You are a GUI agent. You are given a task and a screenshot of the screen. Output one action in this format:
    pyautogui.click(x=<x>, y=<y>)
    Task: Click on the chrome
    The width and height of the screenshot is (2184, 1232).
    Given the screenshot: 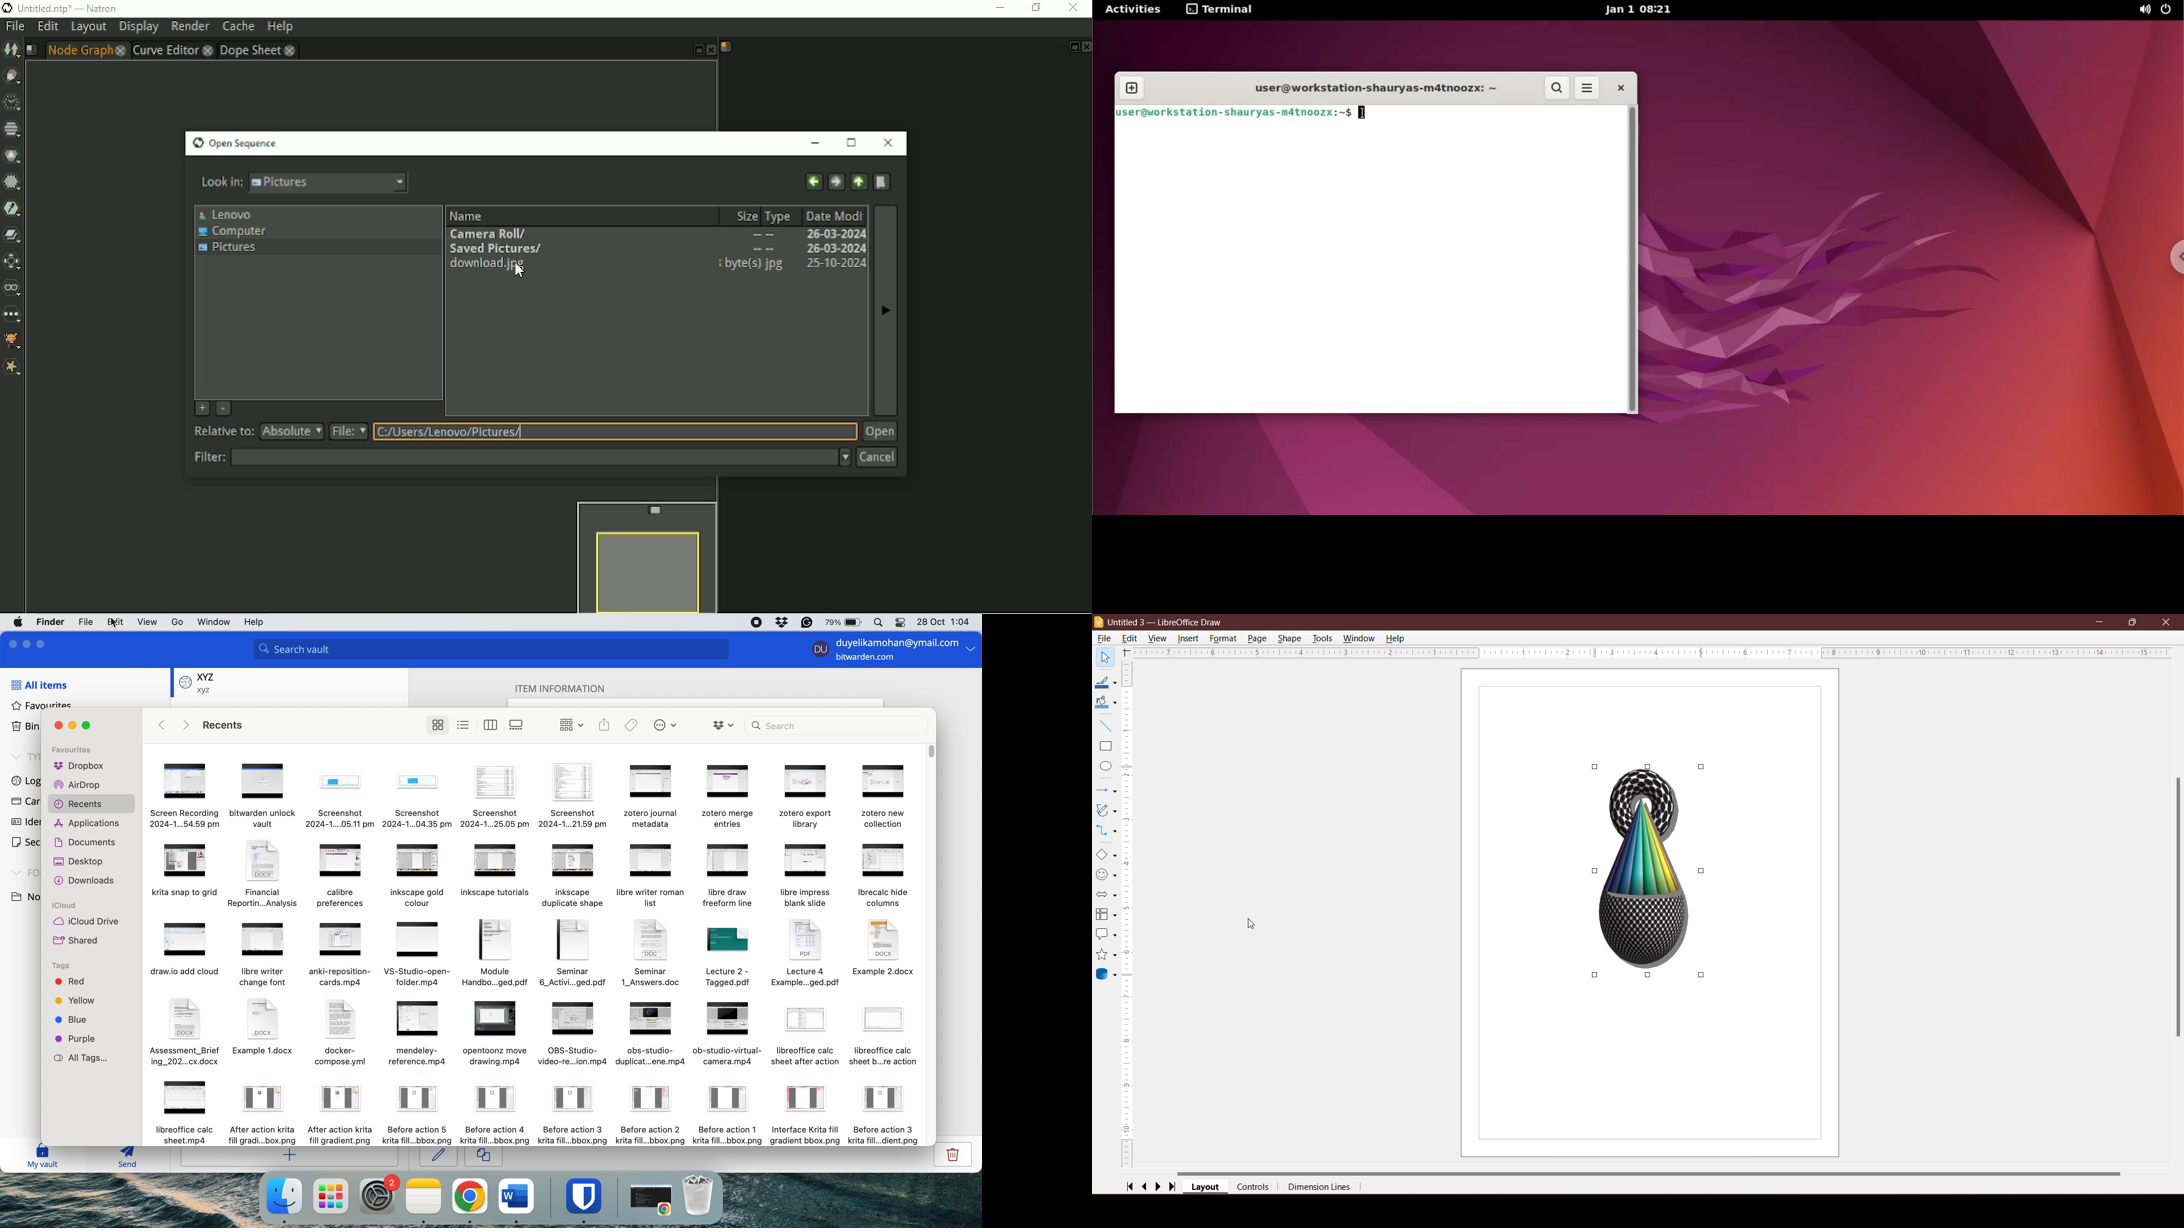 What is the action you would take?
    pyautogui.click(x=469, y=1196)
    